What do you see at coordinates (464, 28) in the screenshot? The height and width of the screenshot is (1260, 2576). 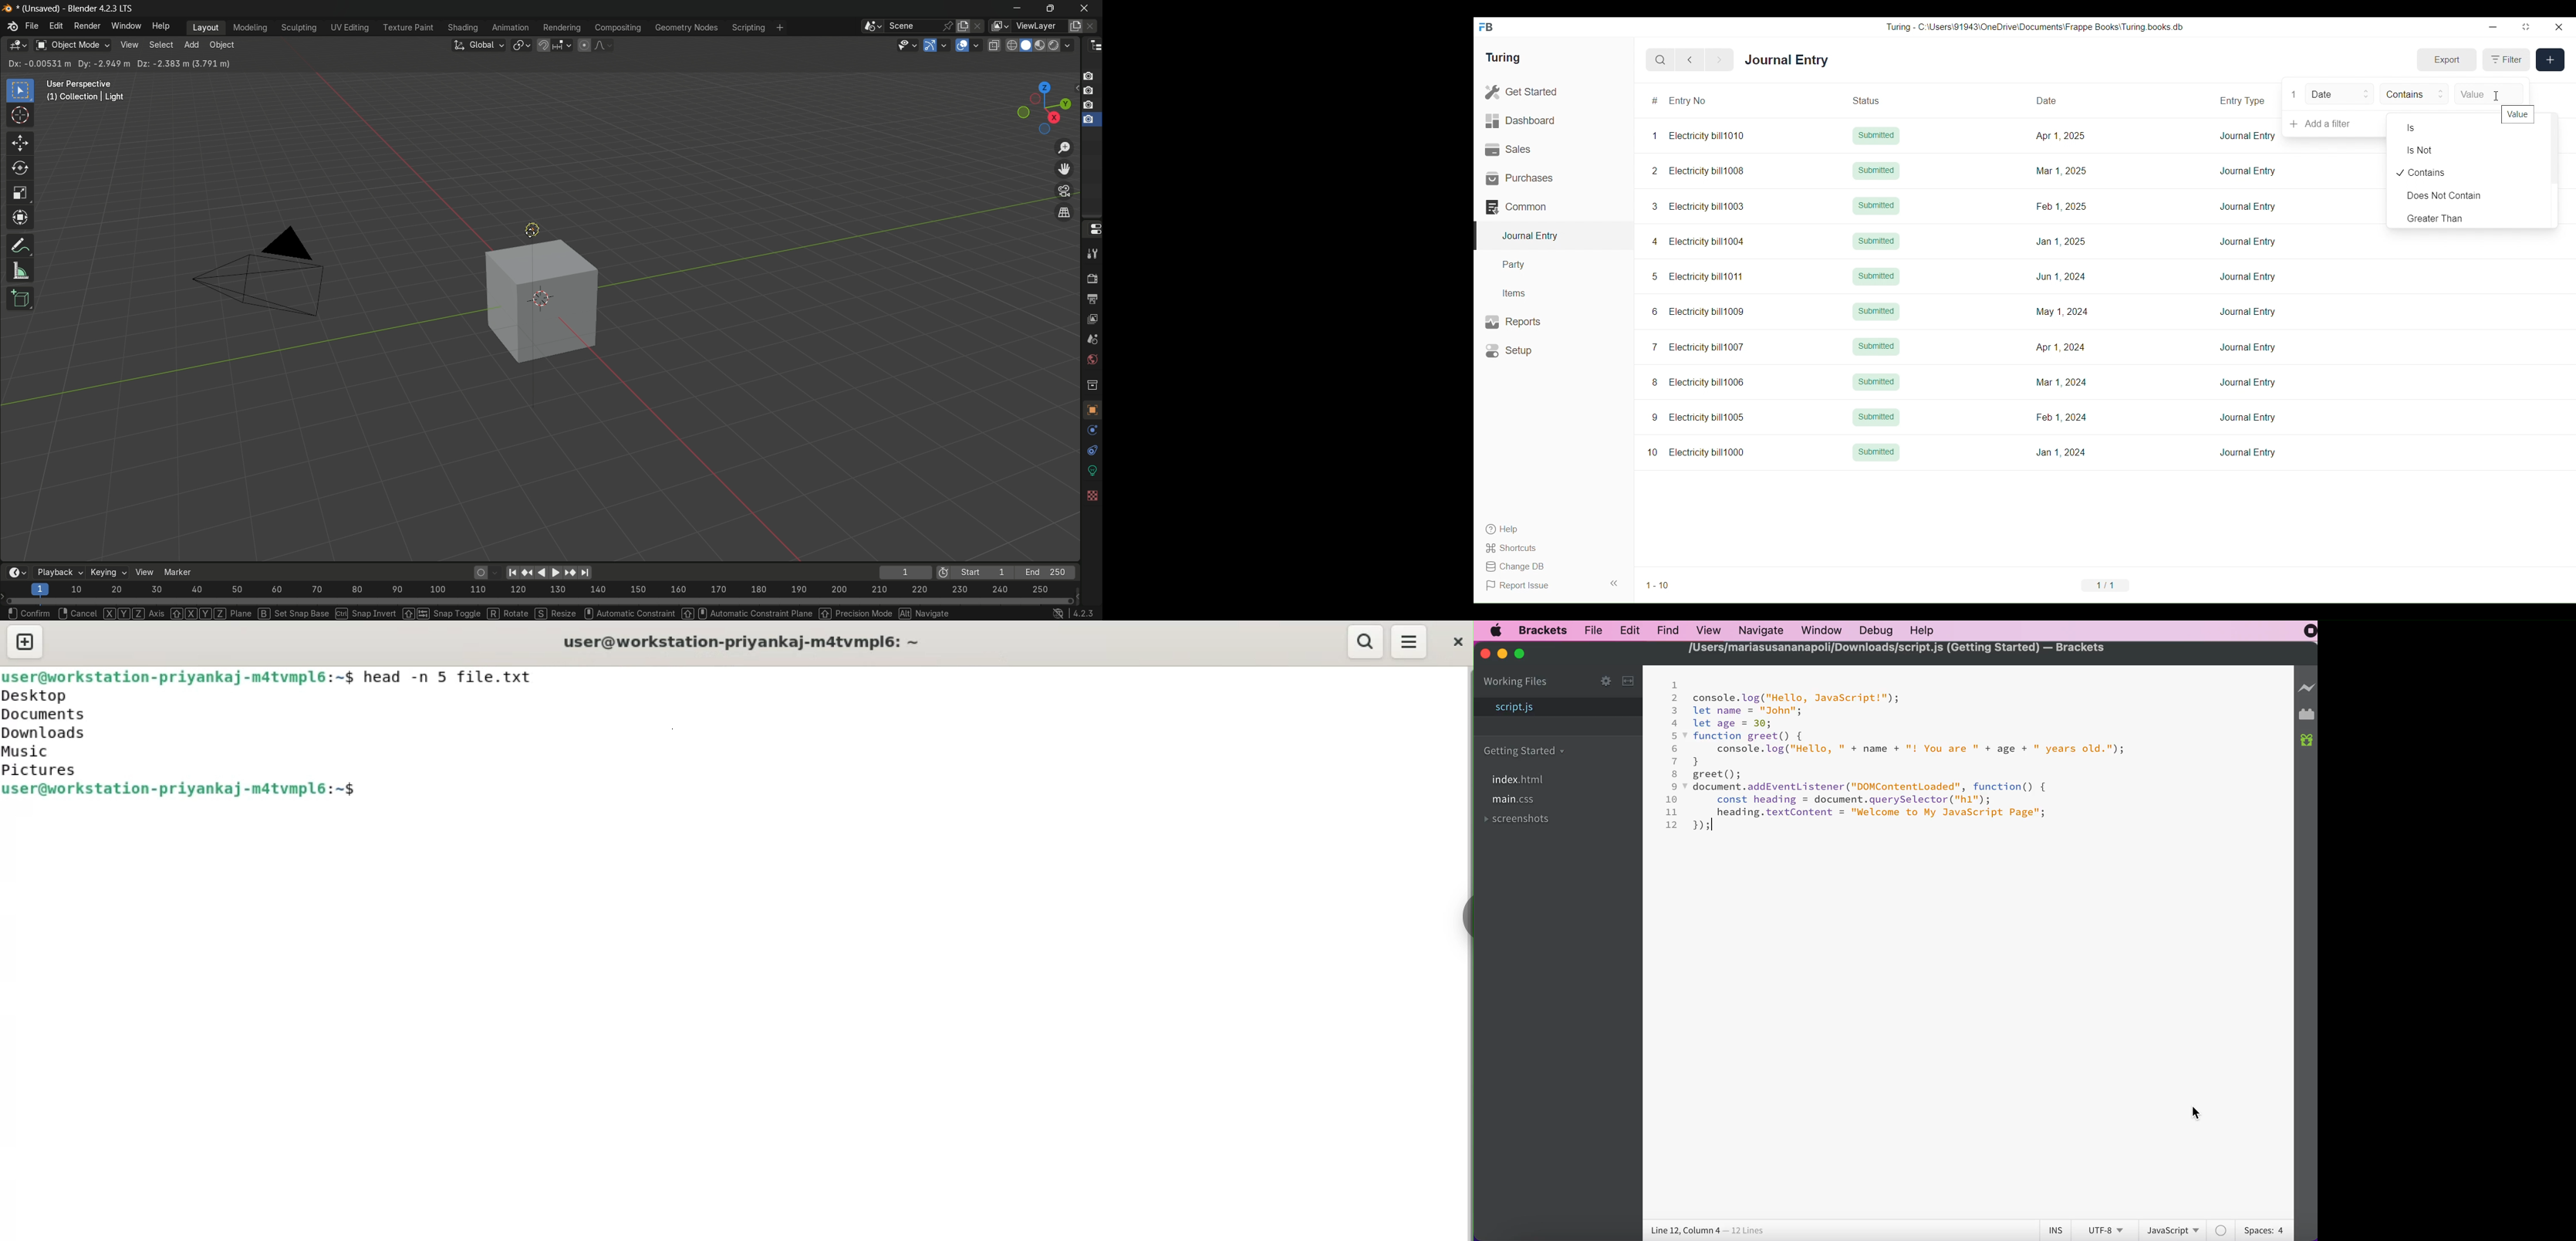 I see `shading menu` at bounding box center [464, 28].